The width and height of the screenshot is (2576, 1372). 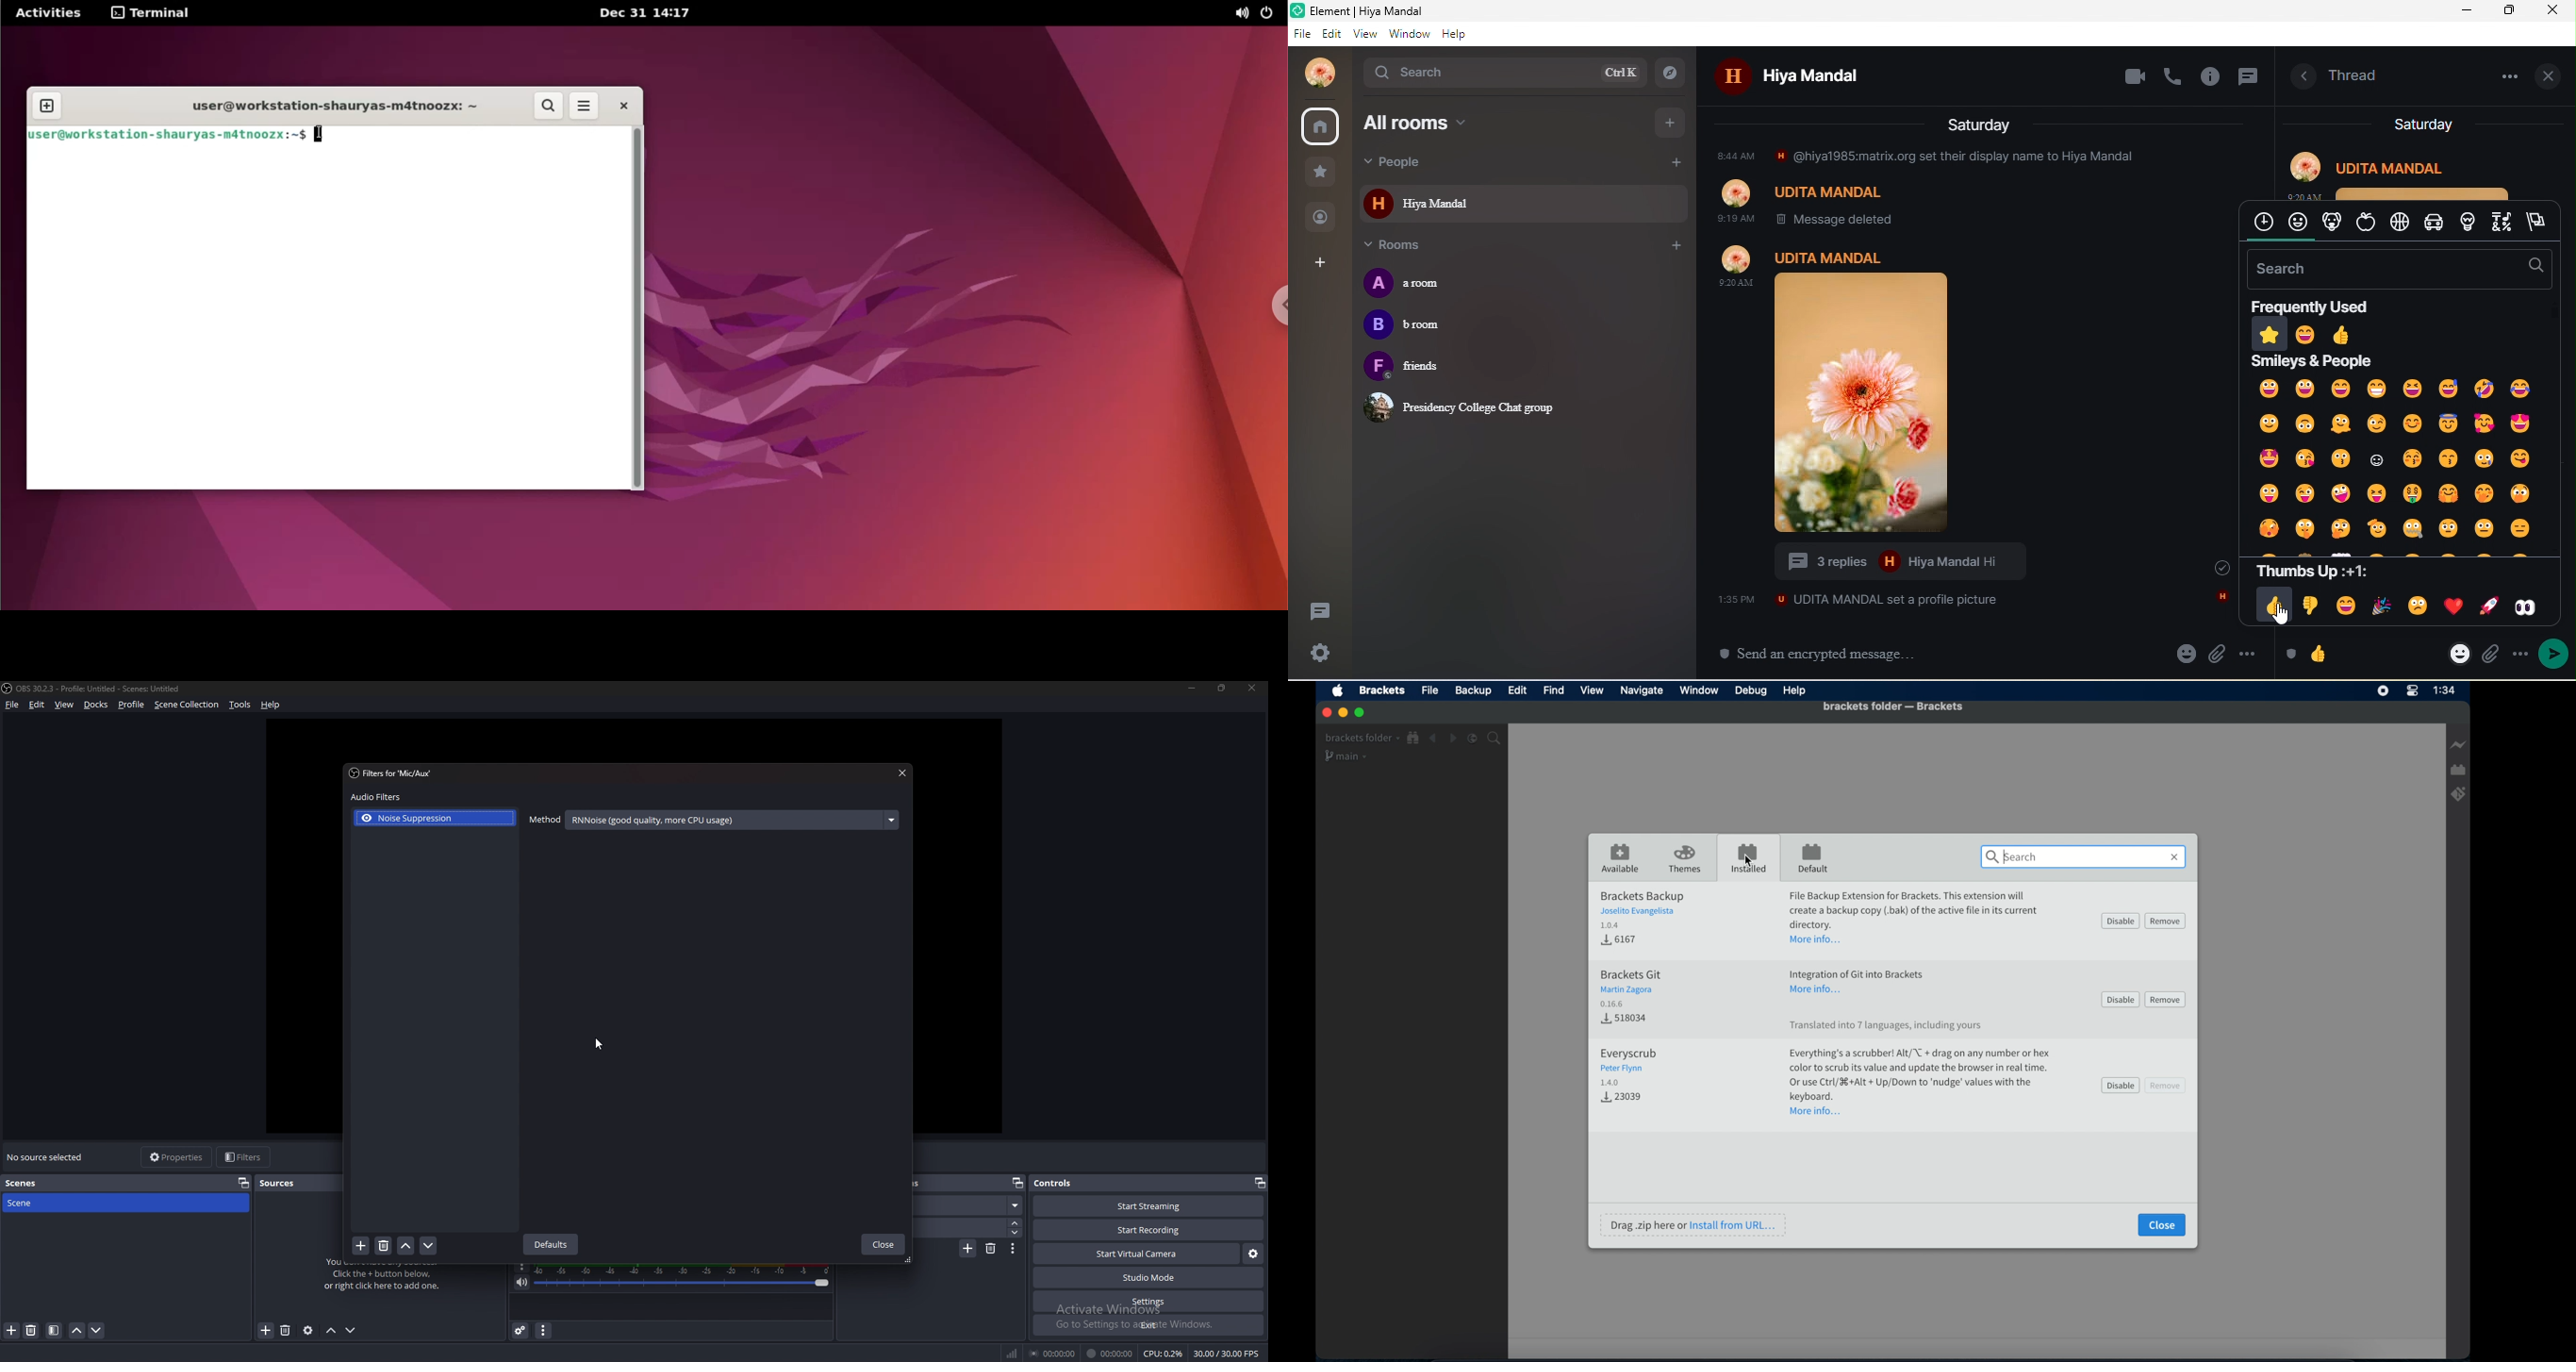 I want to click on scene collection, so click(x=188, y=704).